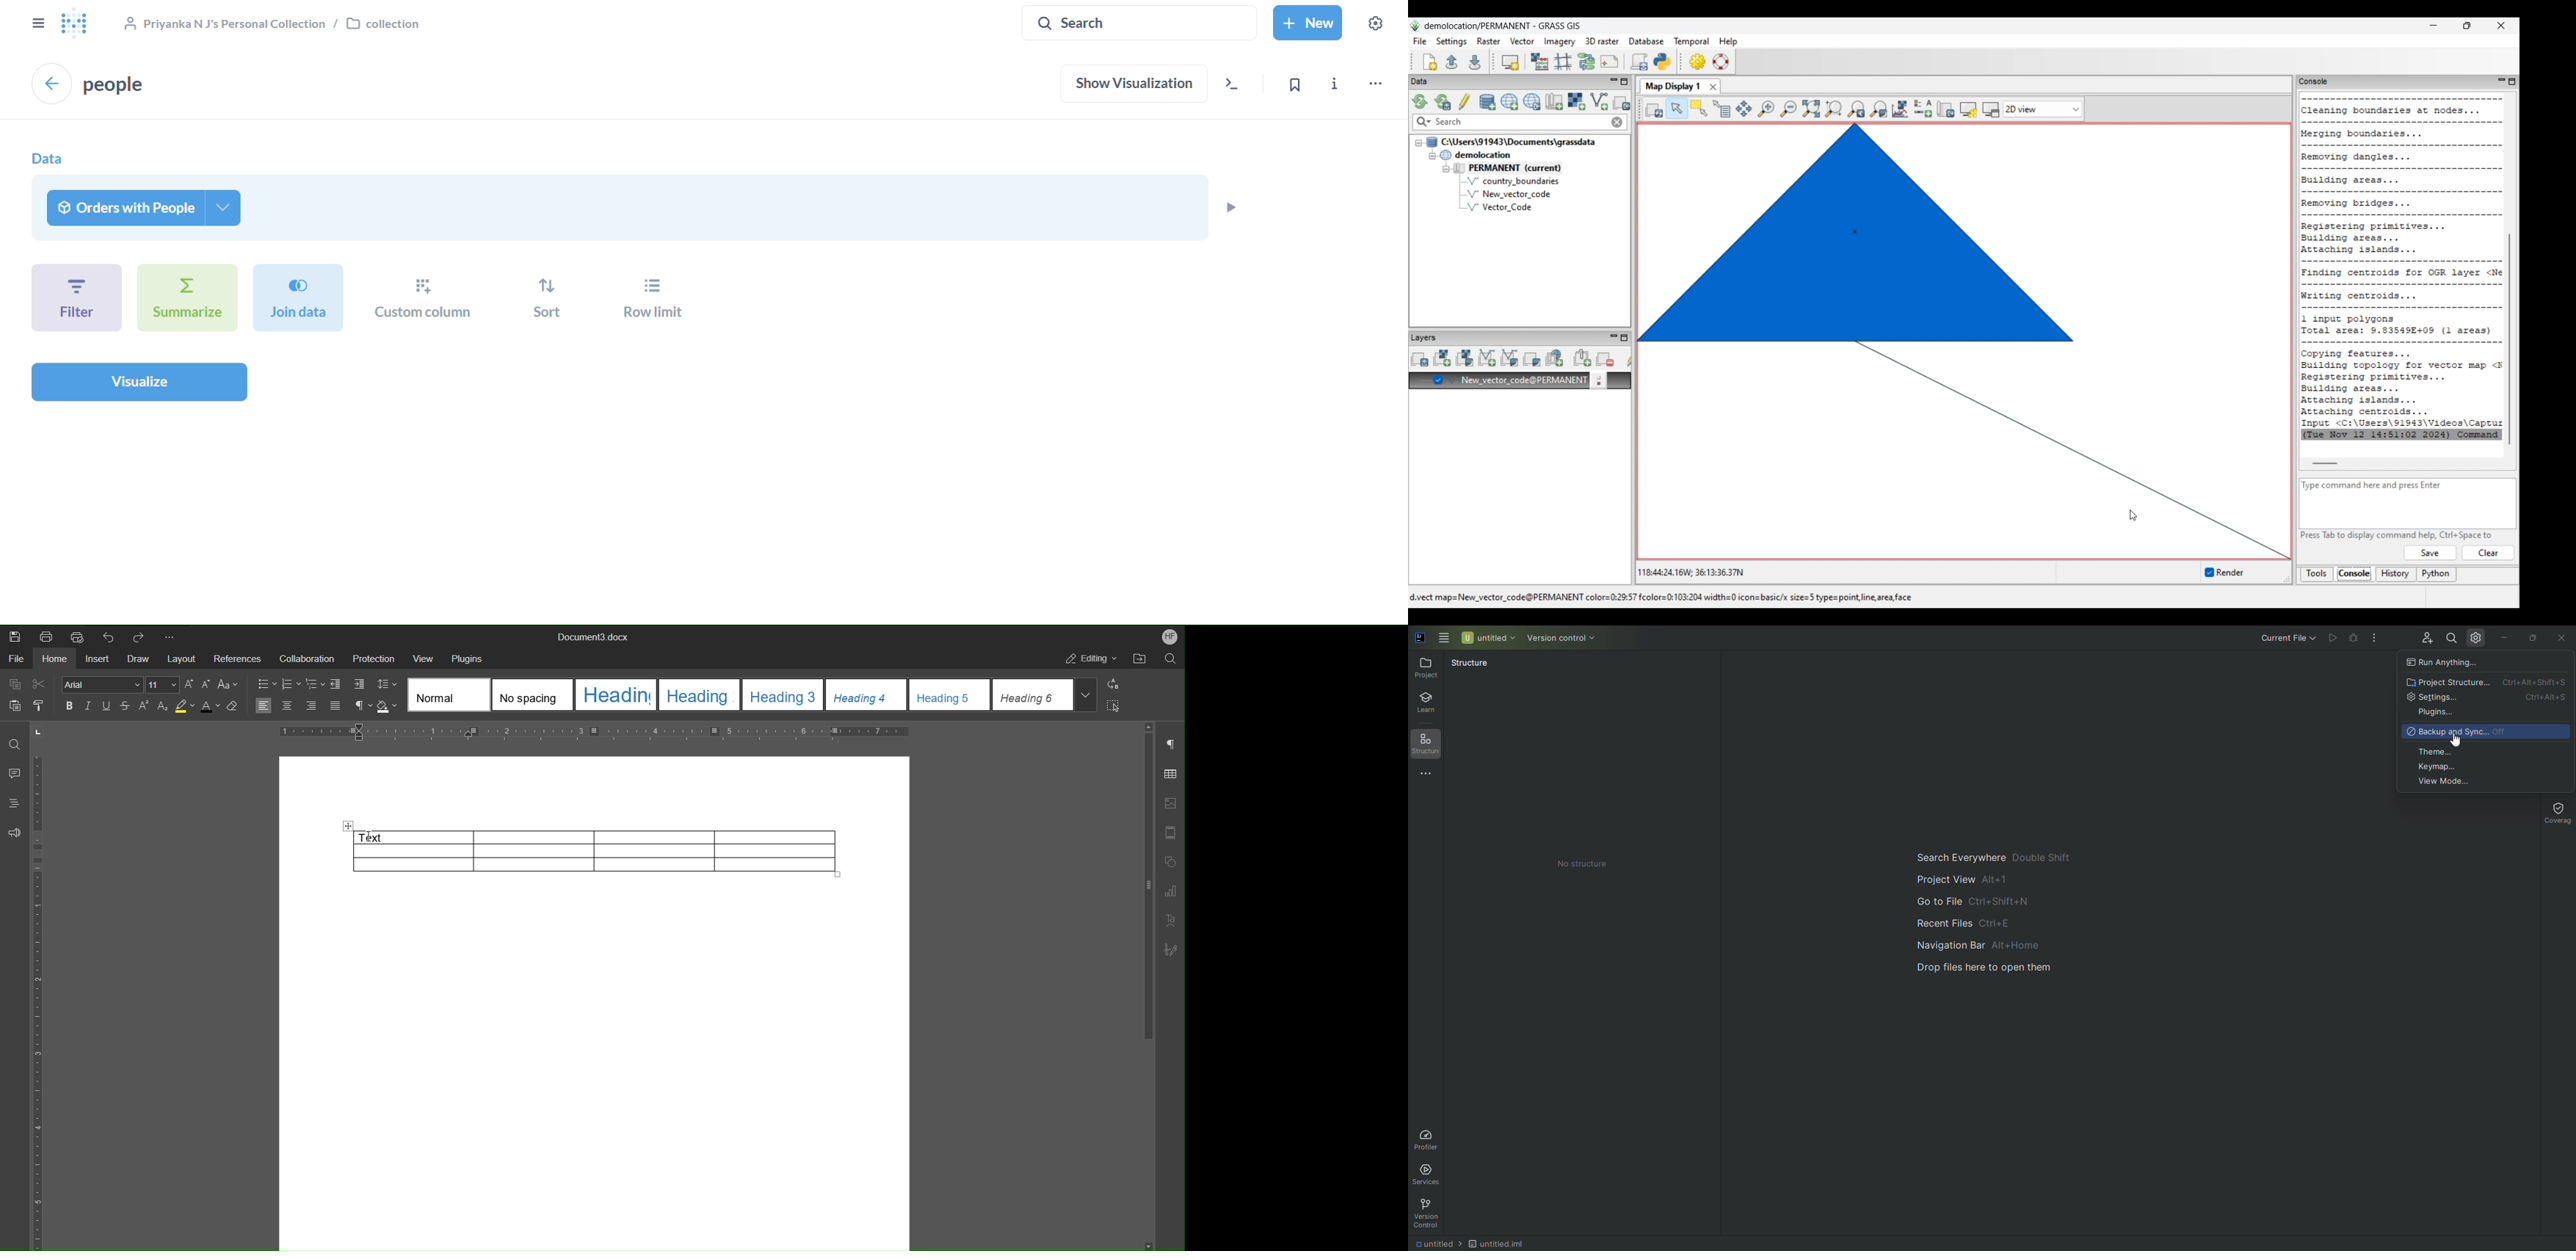 This screenshot has height=1260, width=2576. What do you see at coordinates (1172, 920) in the screenshot?
I see `Text Art` at bounding box center [1172, 920].